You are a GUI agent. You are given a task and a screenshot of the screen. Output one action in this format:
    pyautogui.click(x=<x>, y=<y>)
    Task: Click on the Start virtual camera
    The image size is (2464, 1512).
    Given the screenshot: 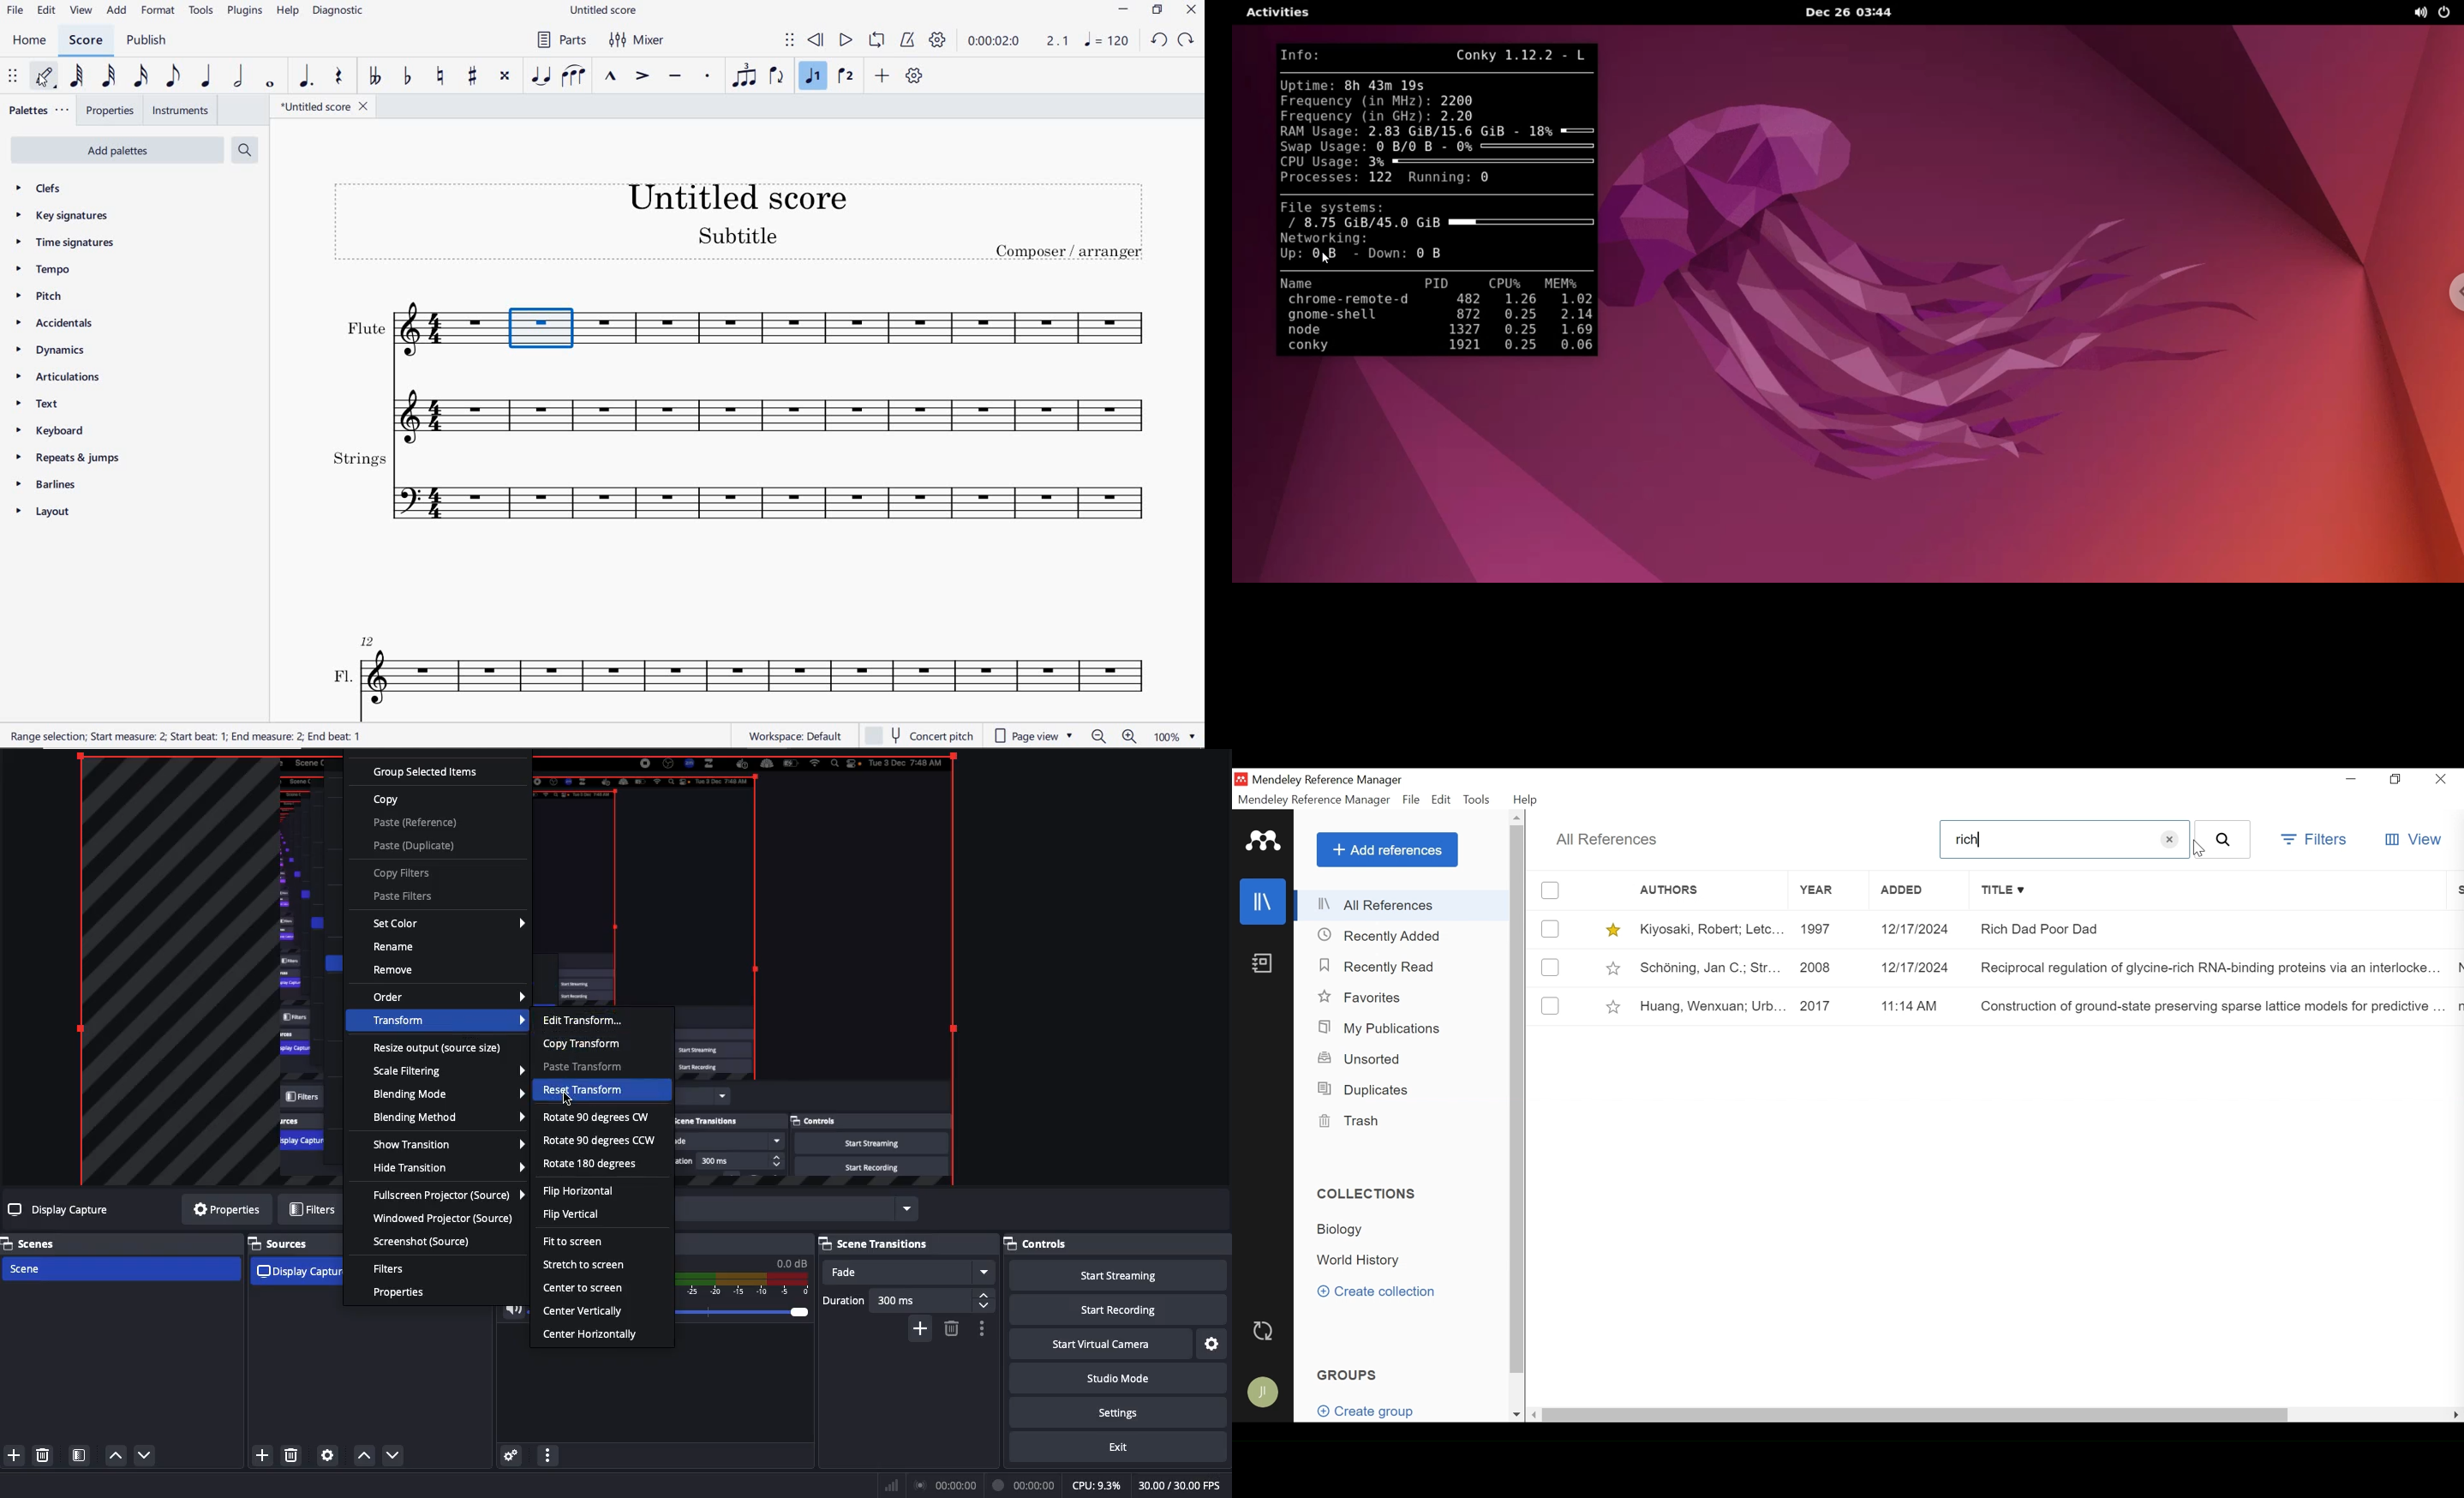 What is the action you would take?
    pyautogui.click(x=1101, y=1345)
    